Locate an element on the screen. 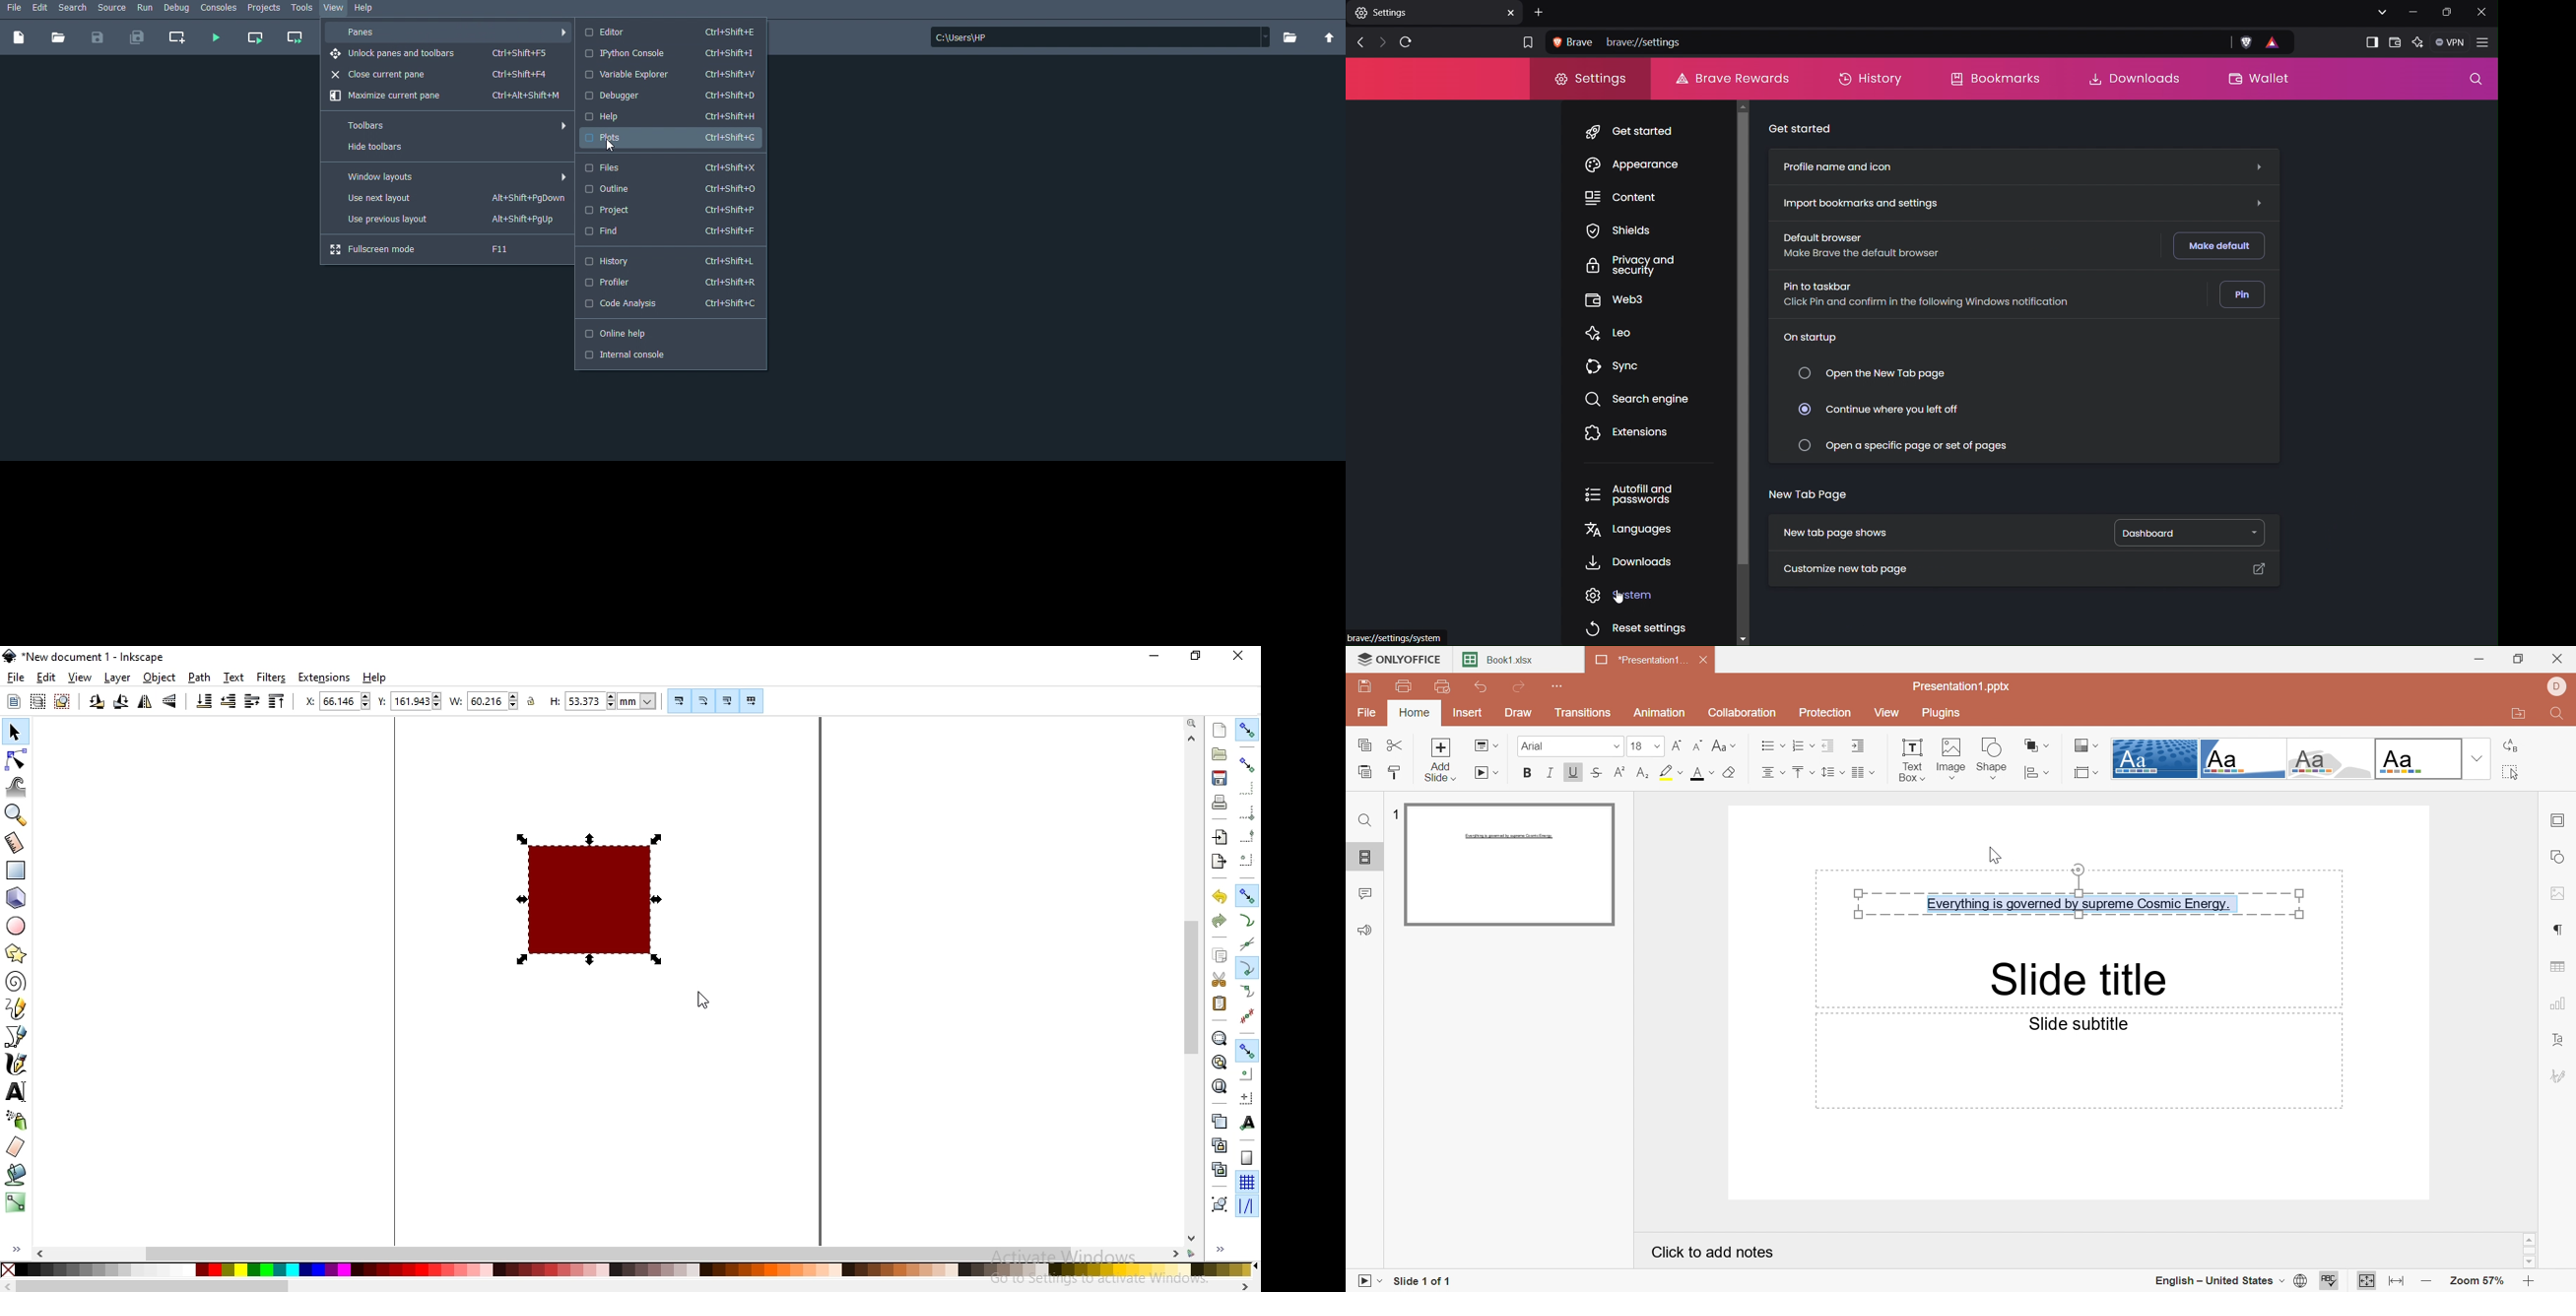 The width and height of the screenshot is (2576, 1316). Bold is located at coordinates (1526, 774).